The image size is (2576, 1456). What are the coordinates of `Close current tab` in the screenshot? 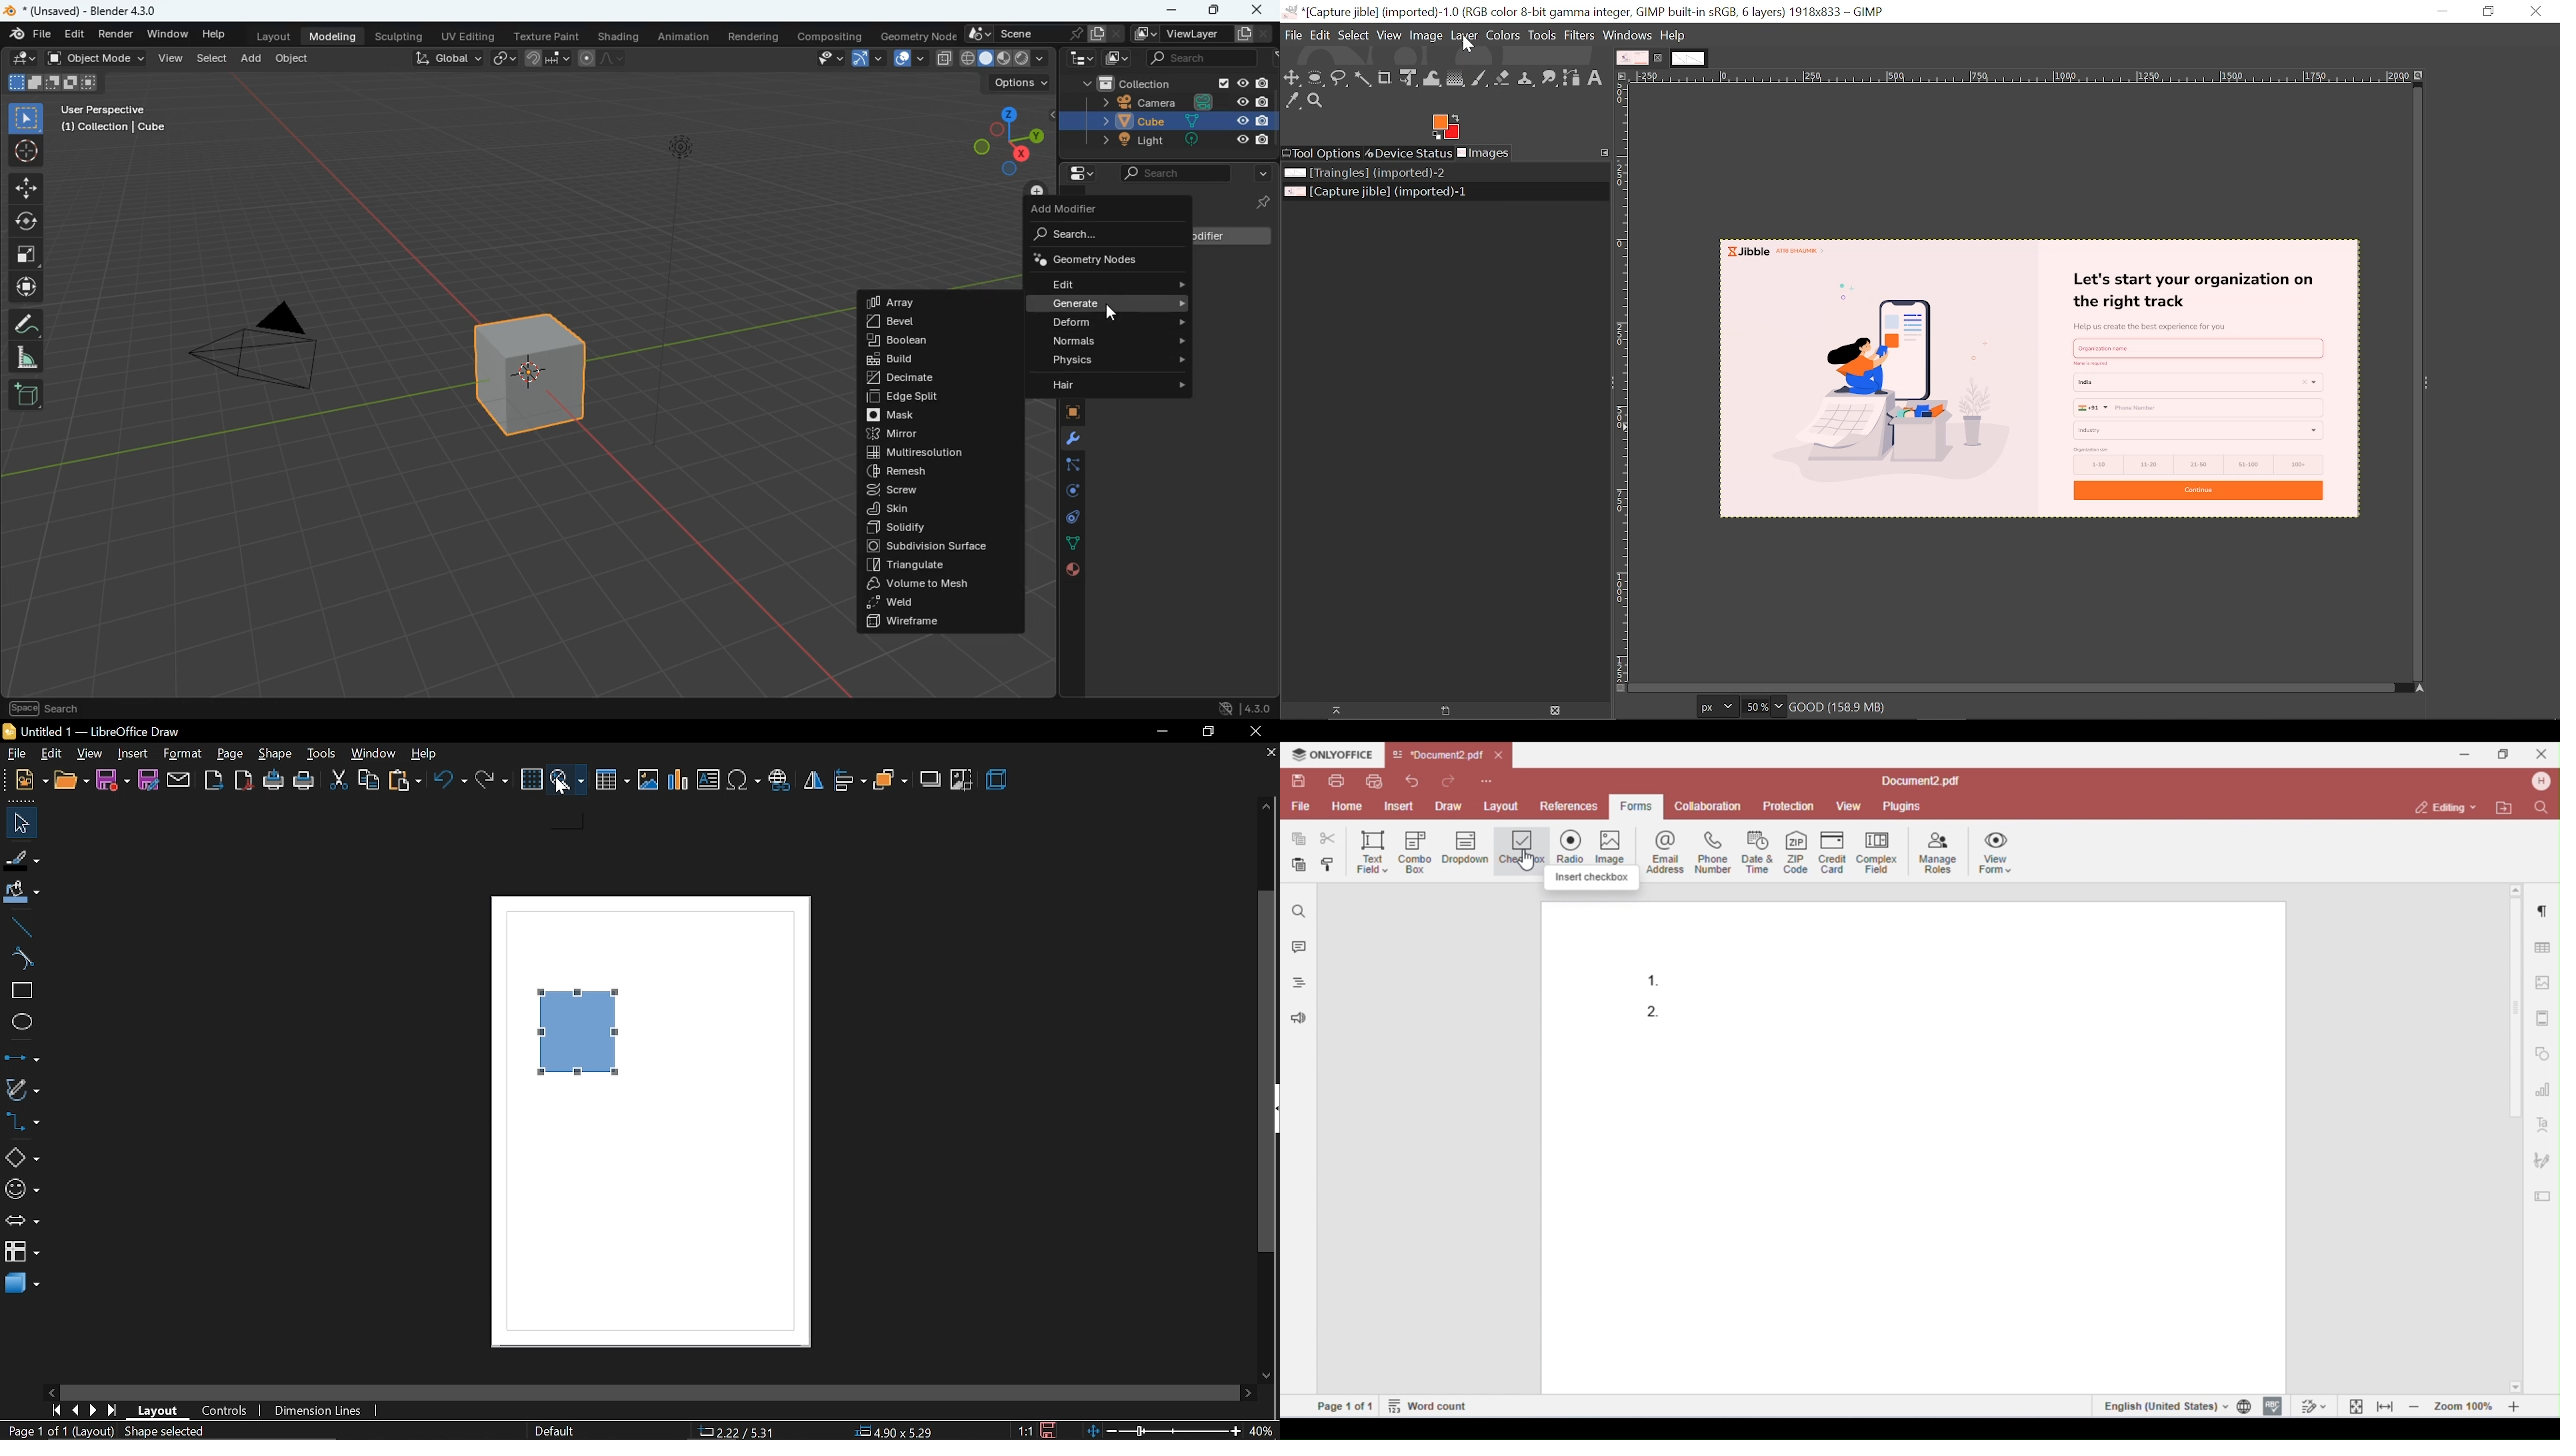 It's located at (1661, 59).